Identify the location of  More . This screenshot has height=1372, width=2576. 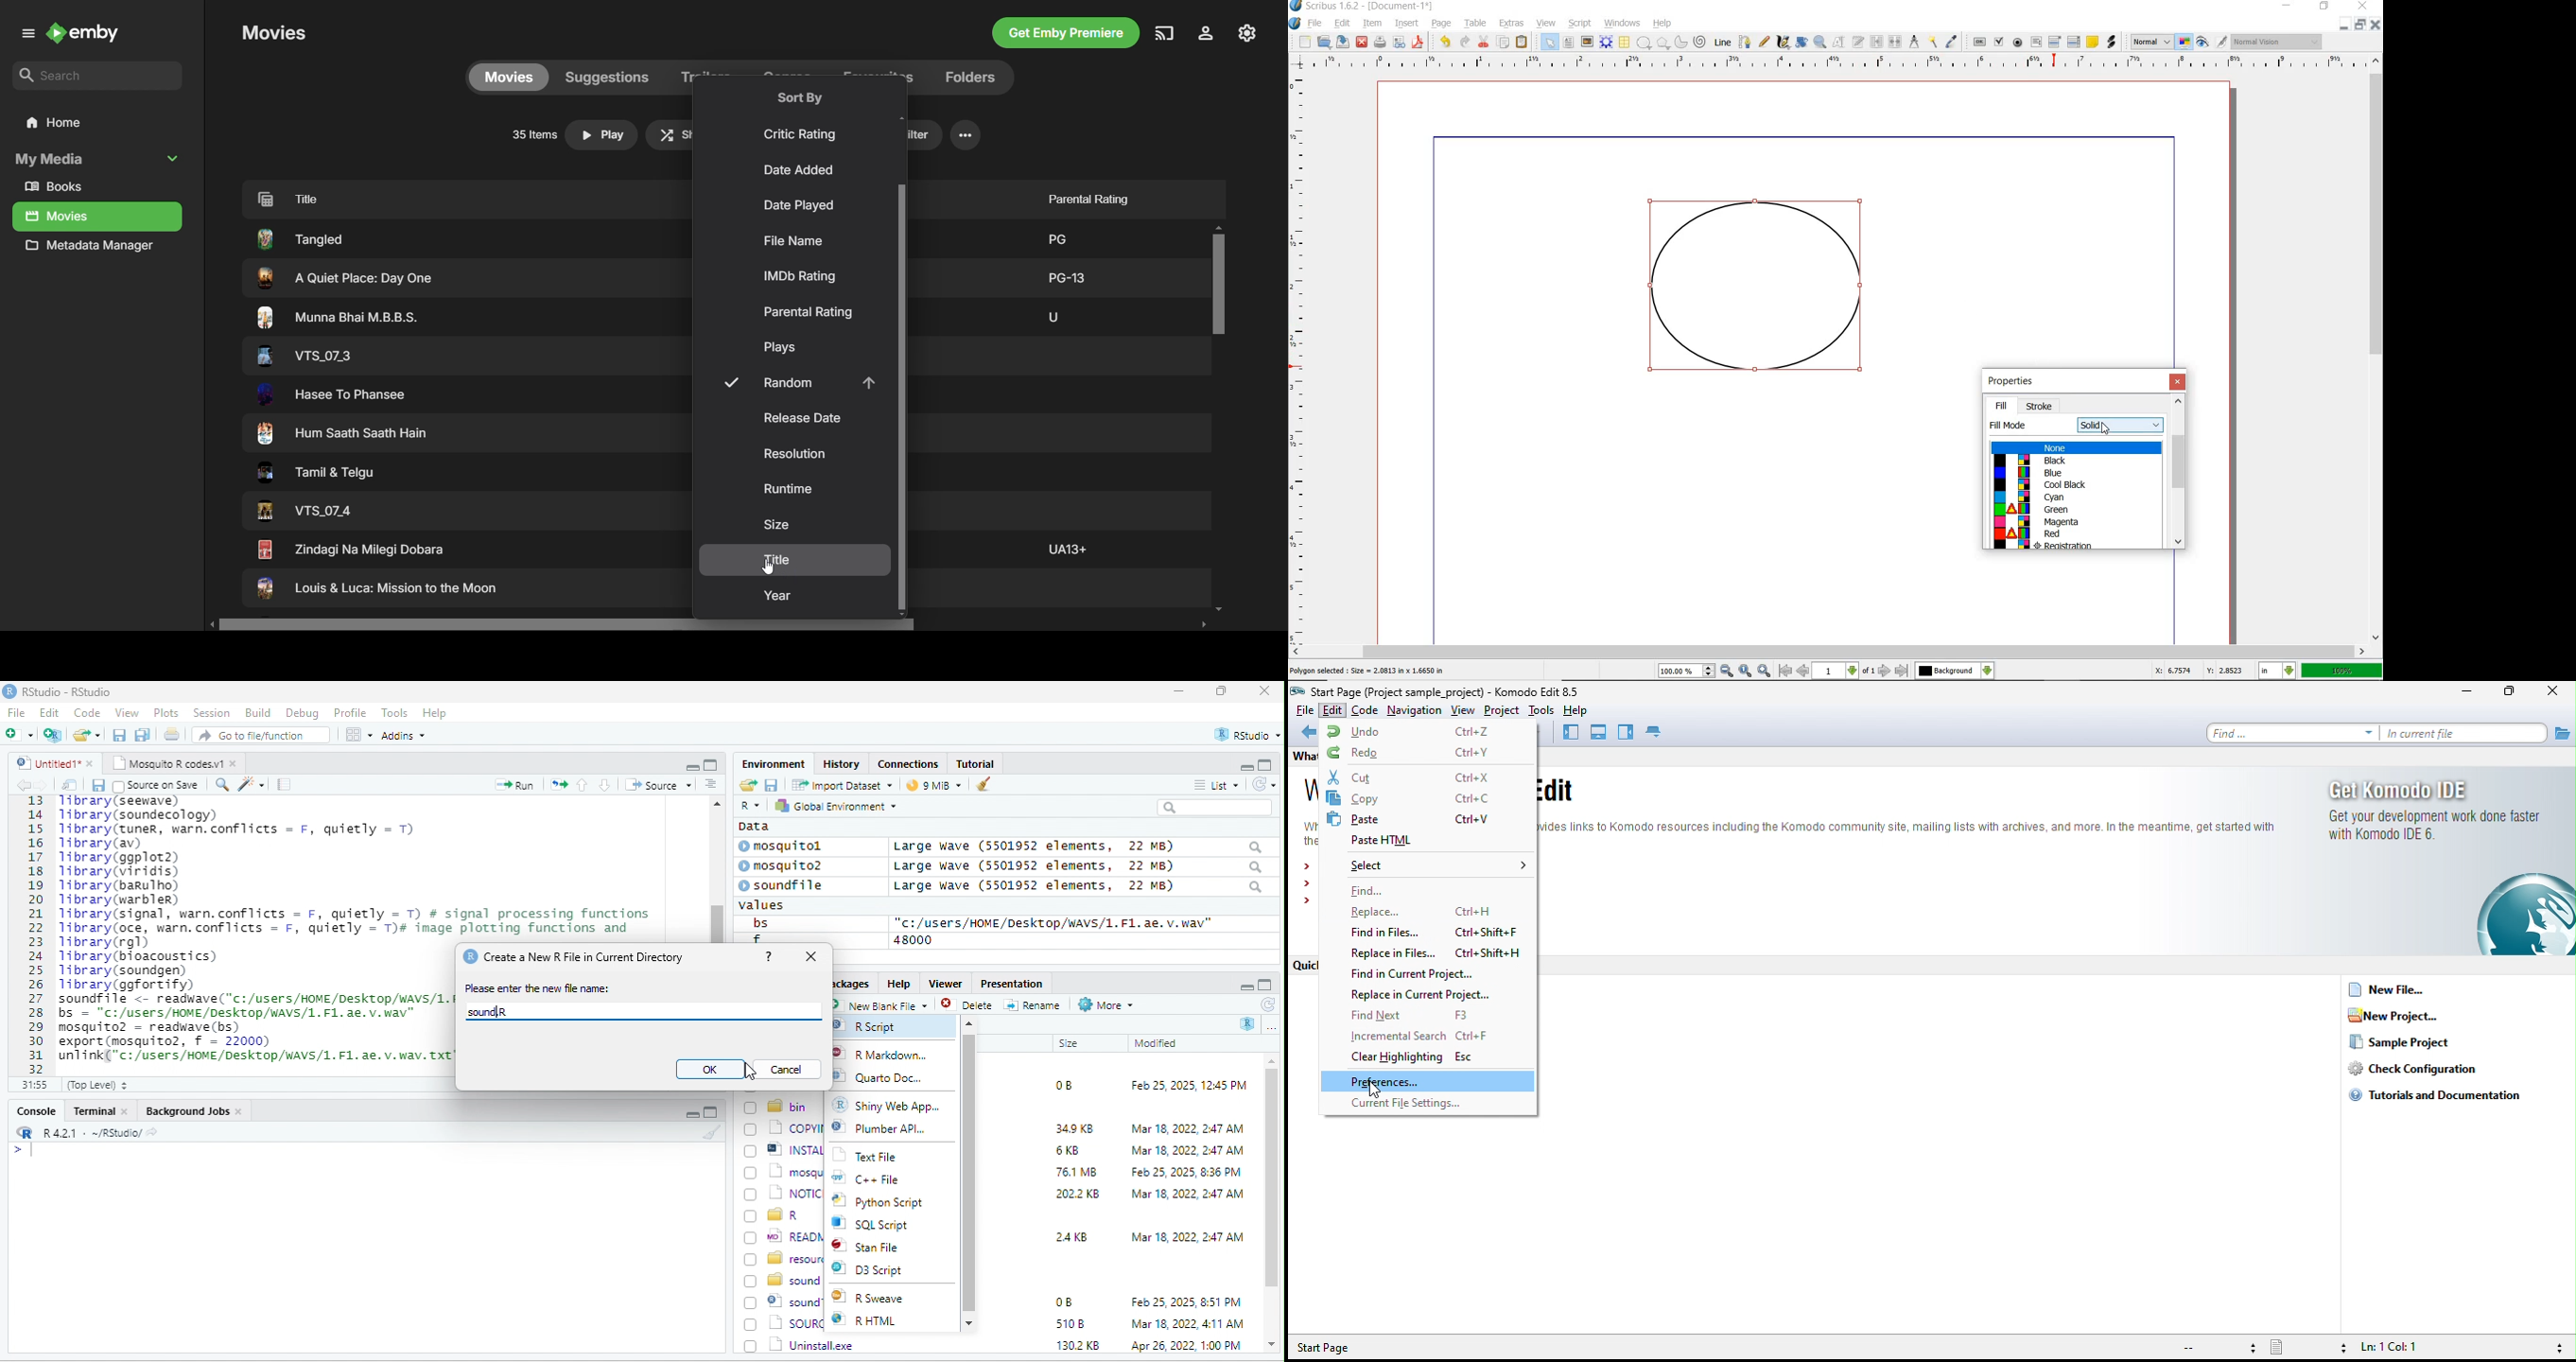
(1104, 1005).